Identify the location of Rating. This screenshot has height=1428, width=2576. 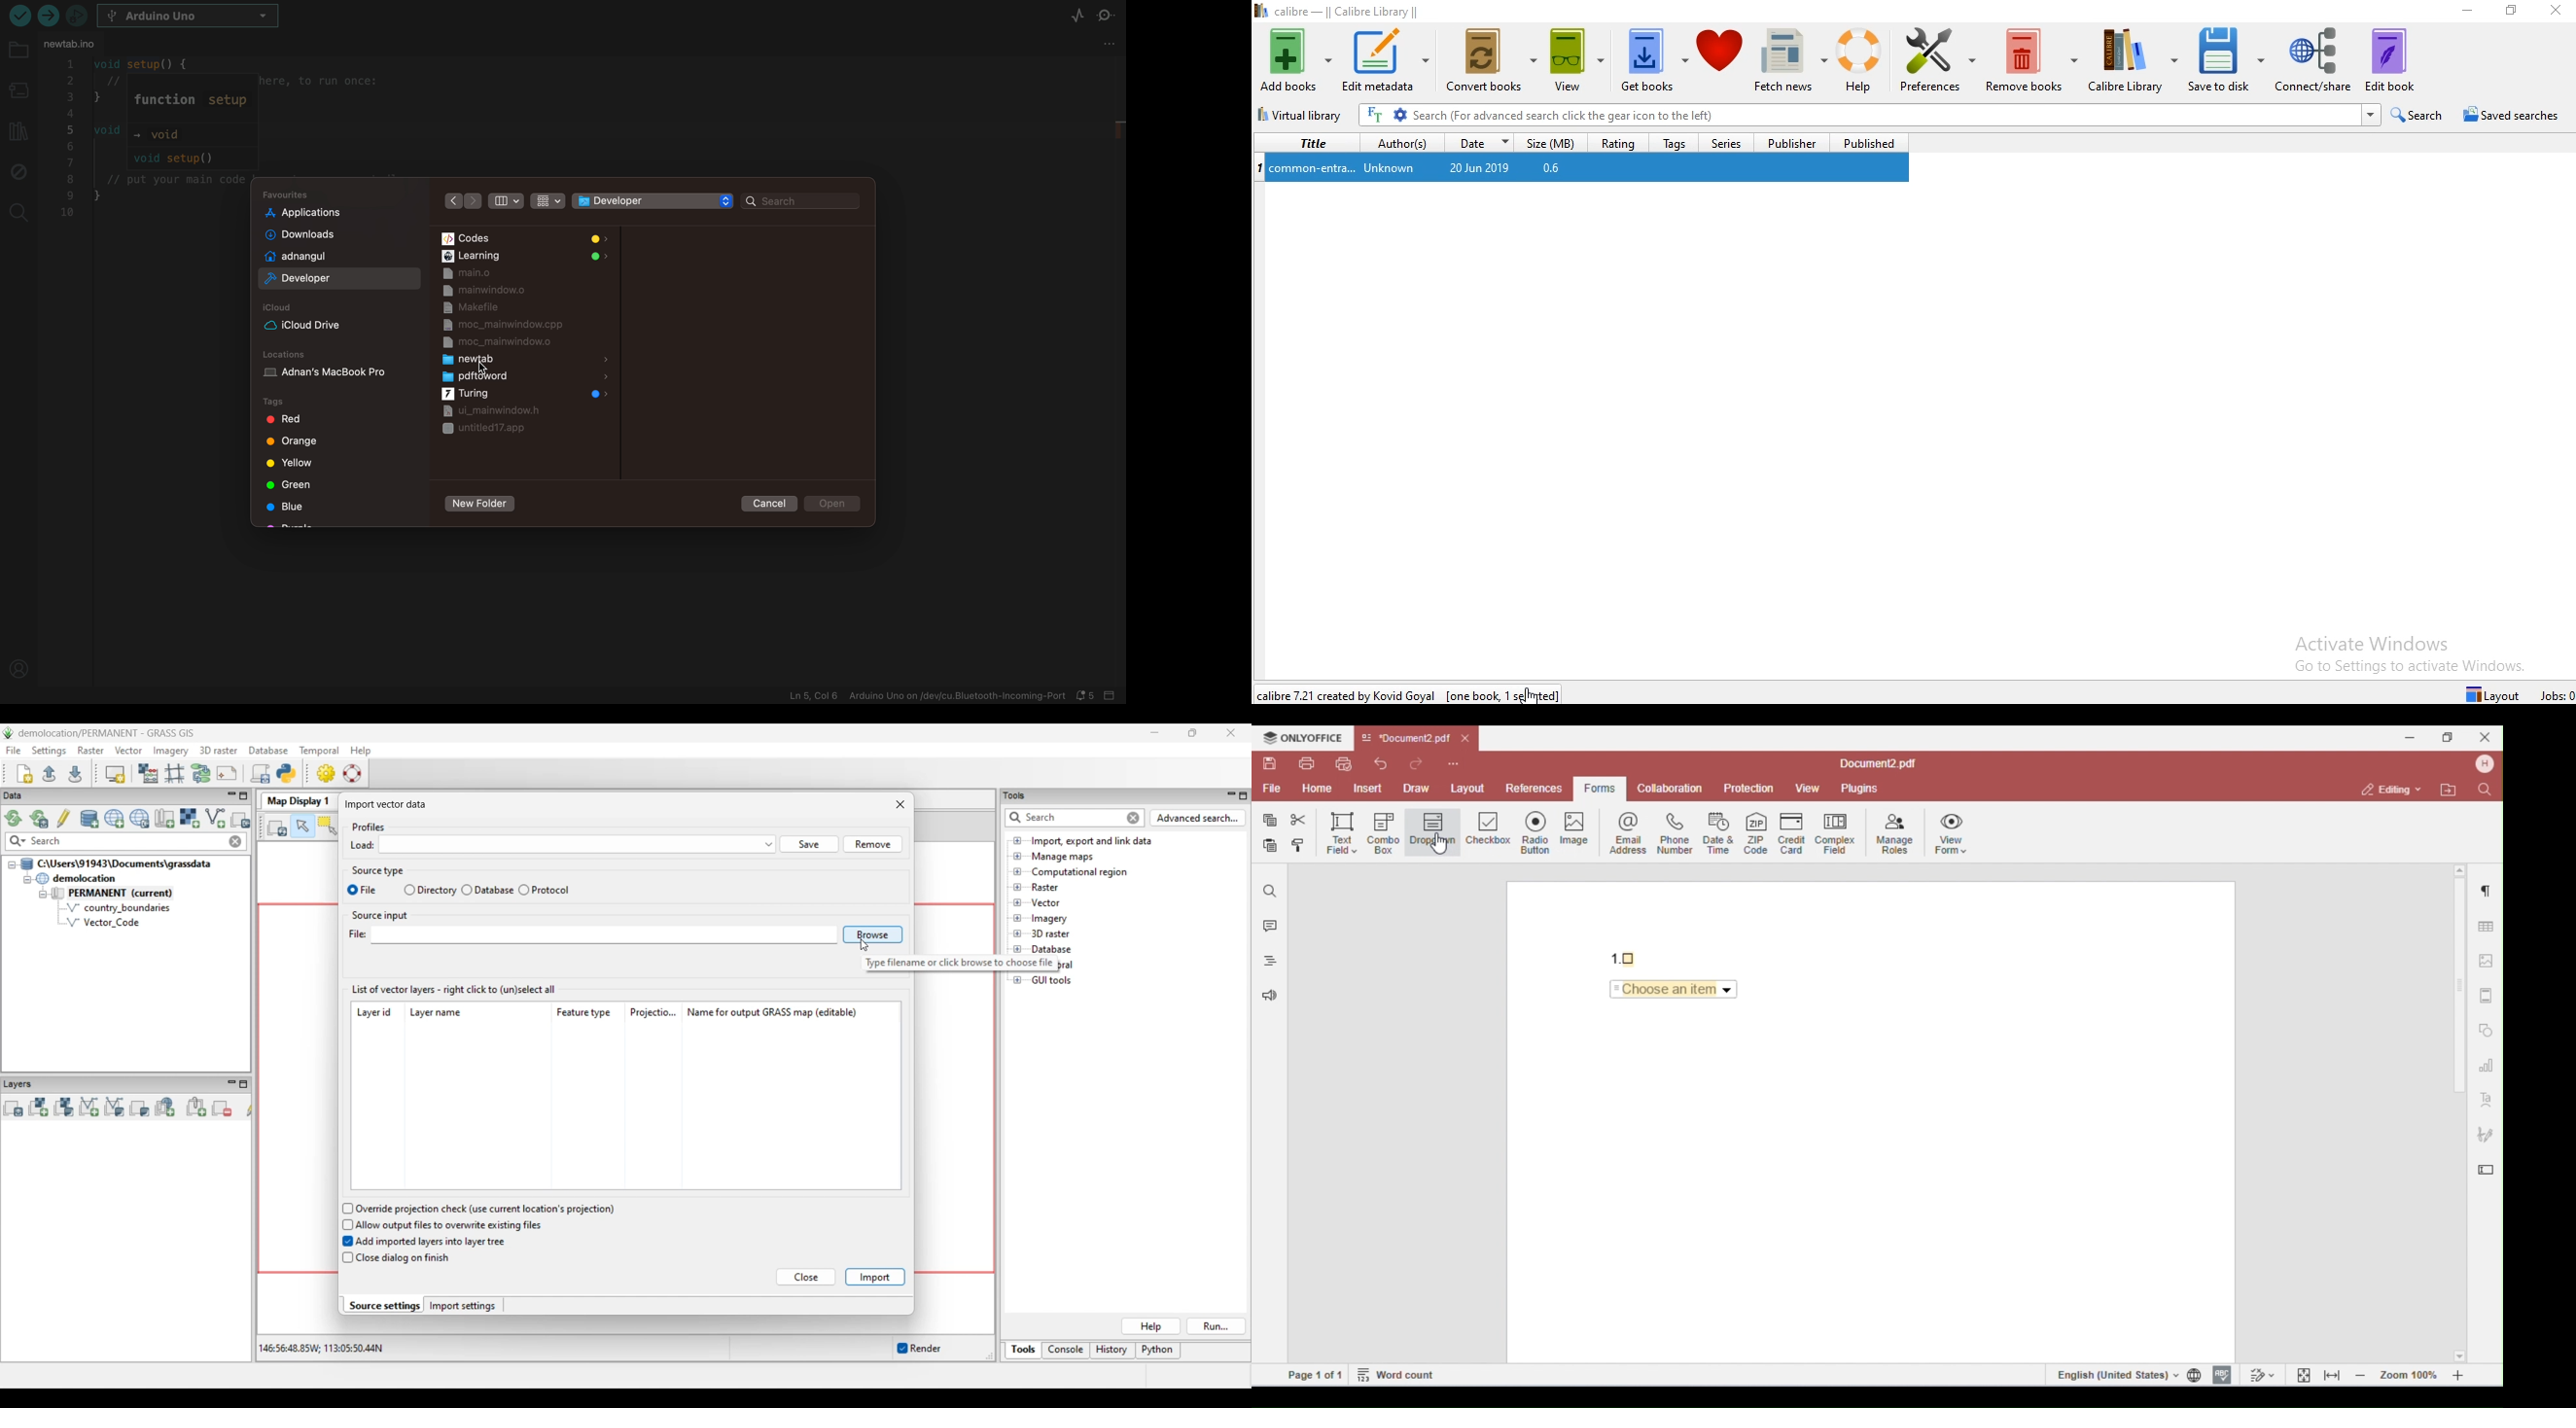
(1621, 142).